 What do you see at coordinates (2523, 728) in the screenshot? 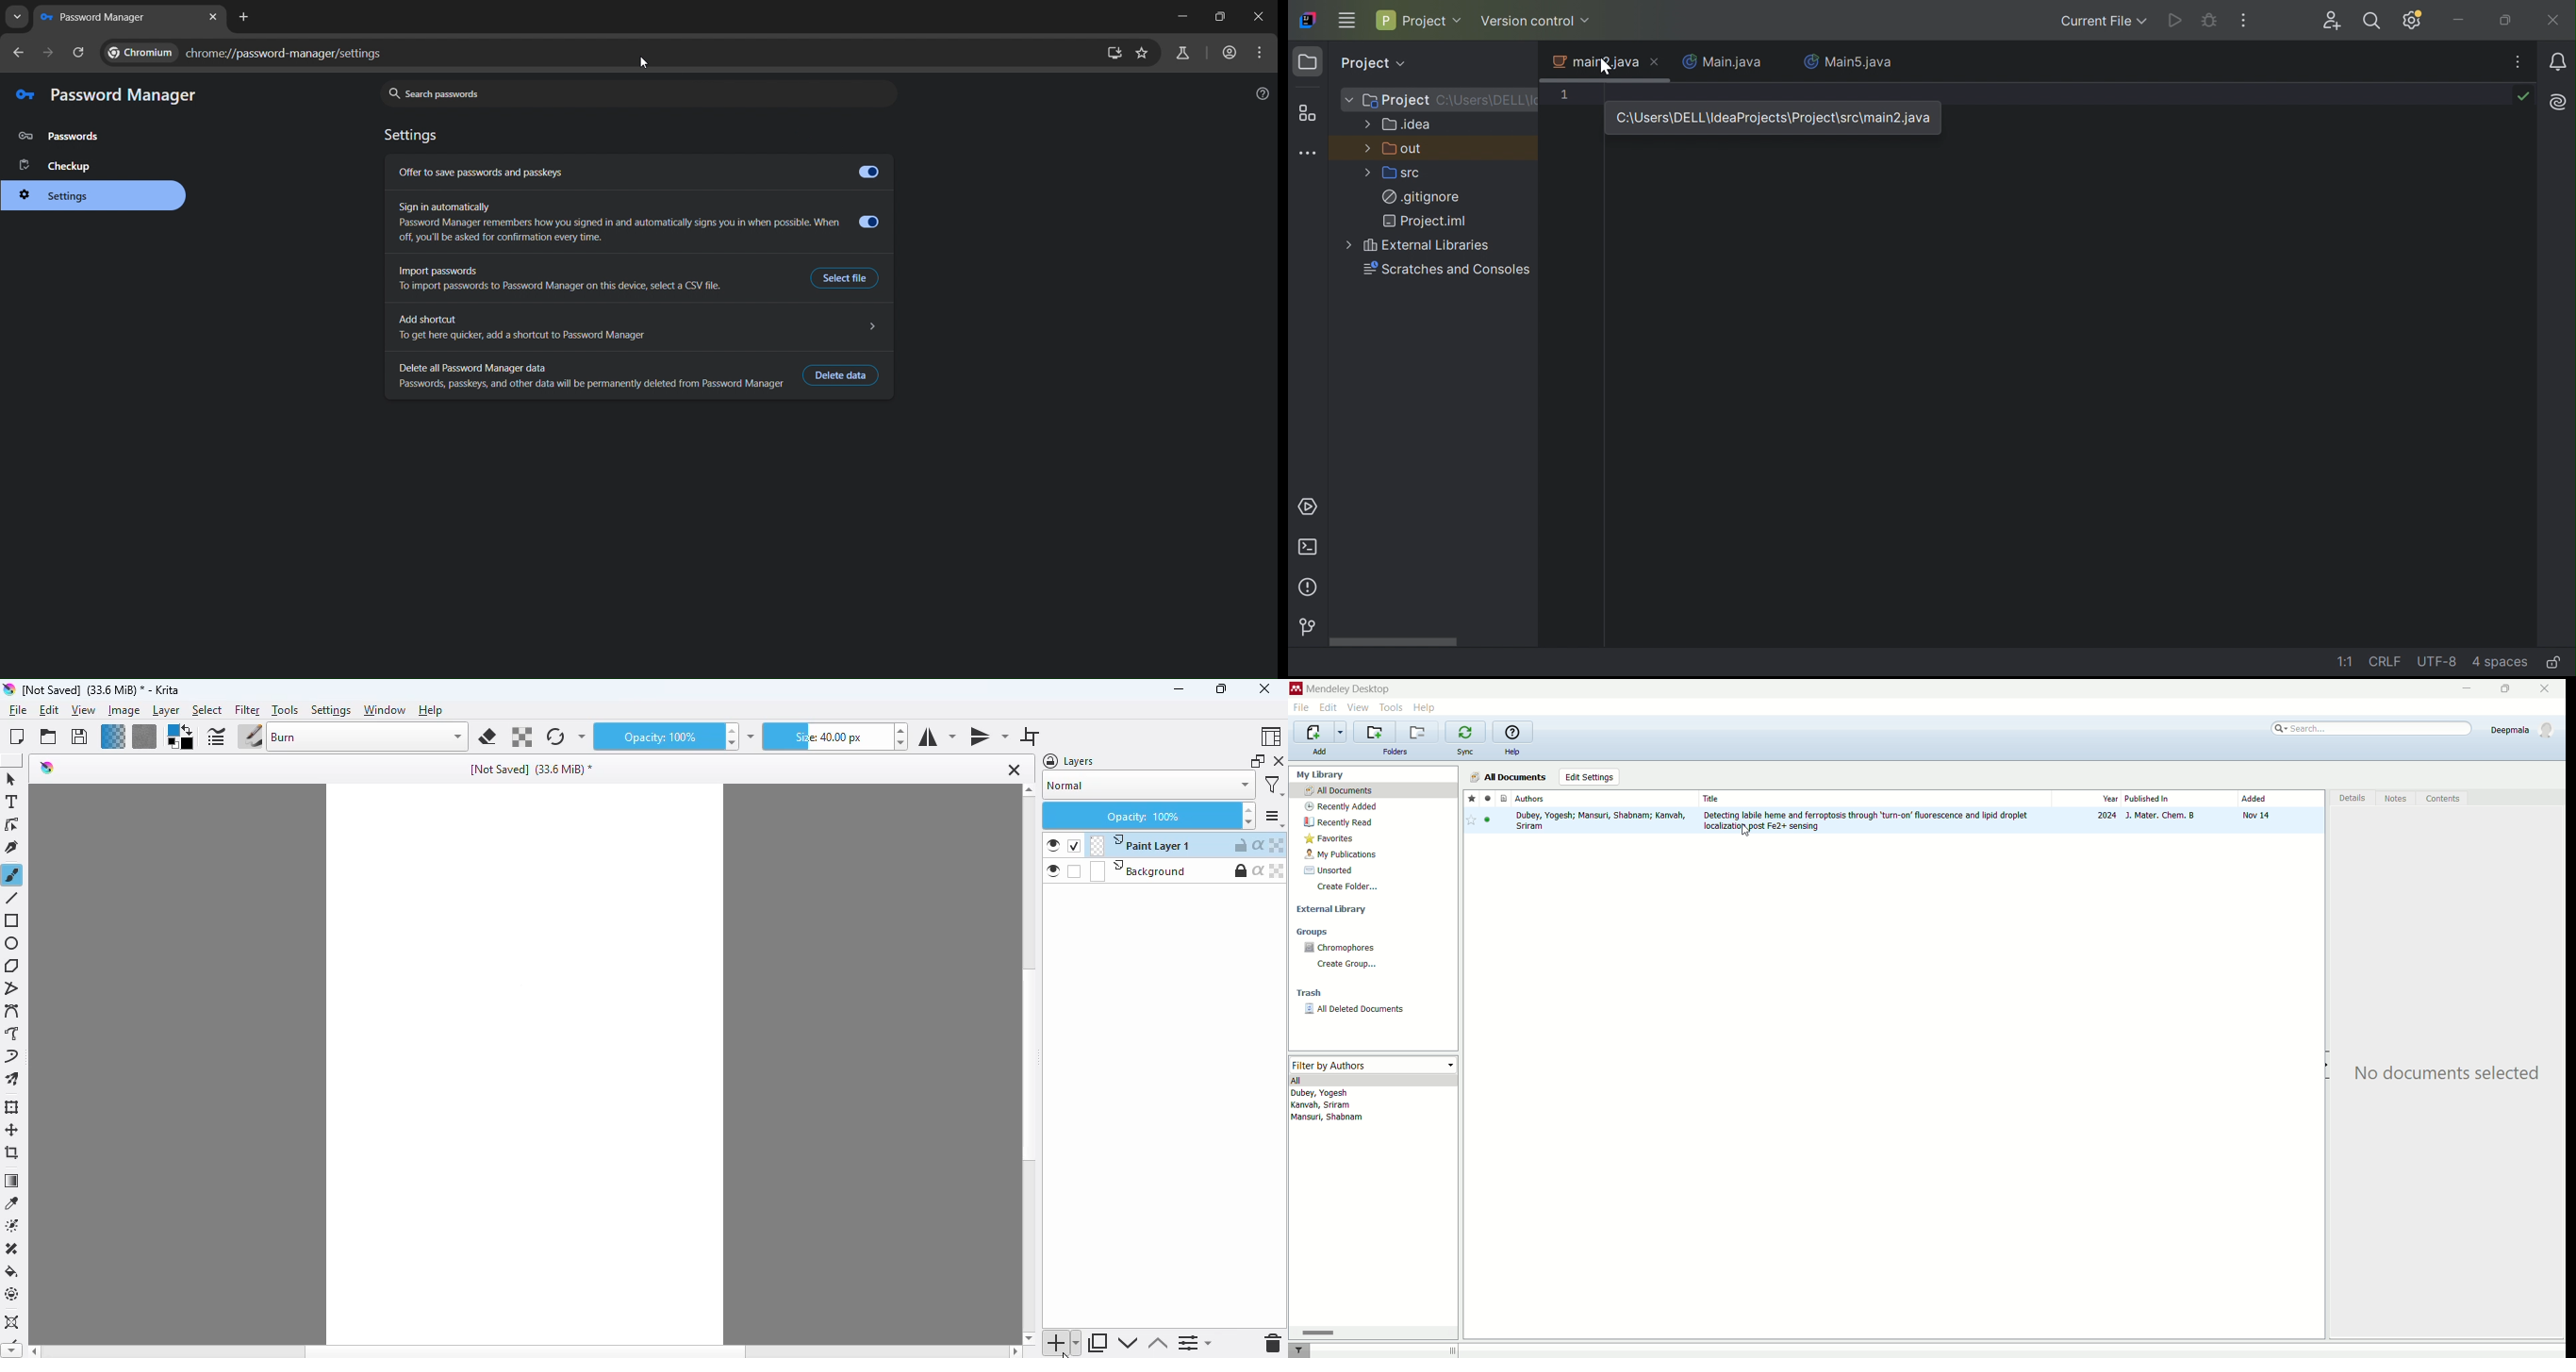
I see `Deepmala` at bounding box center [2523, 728].